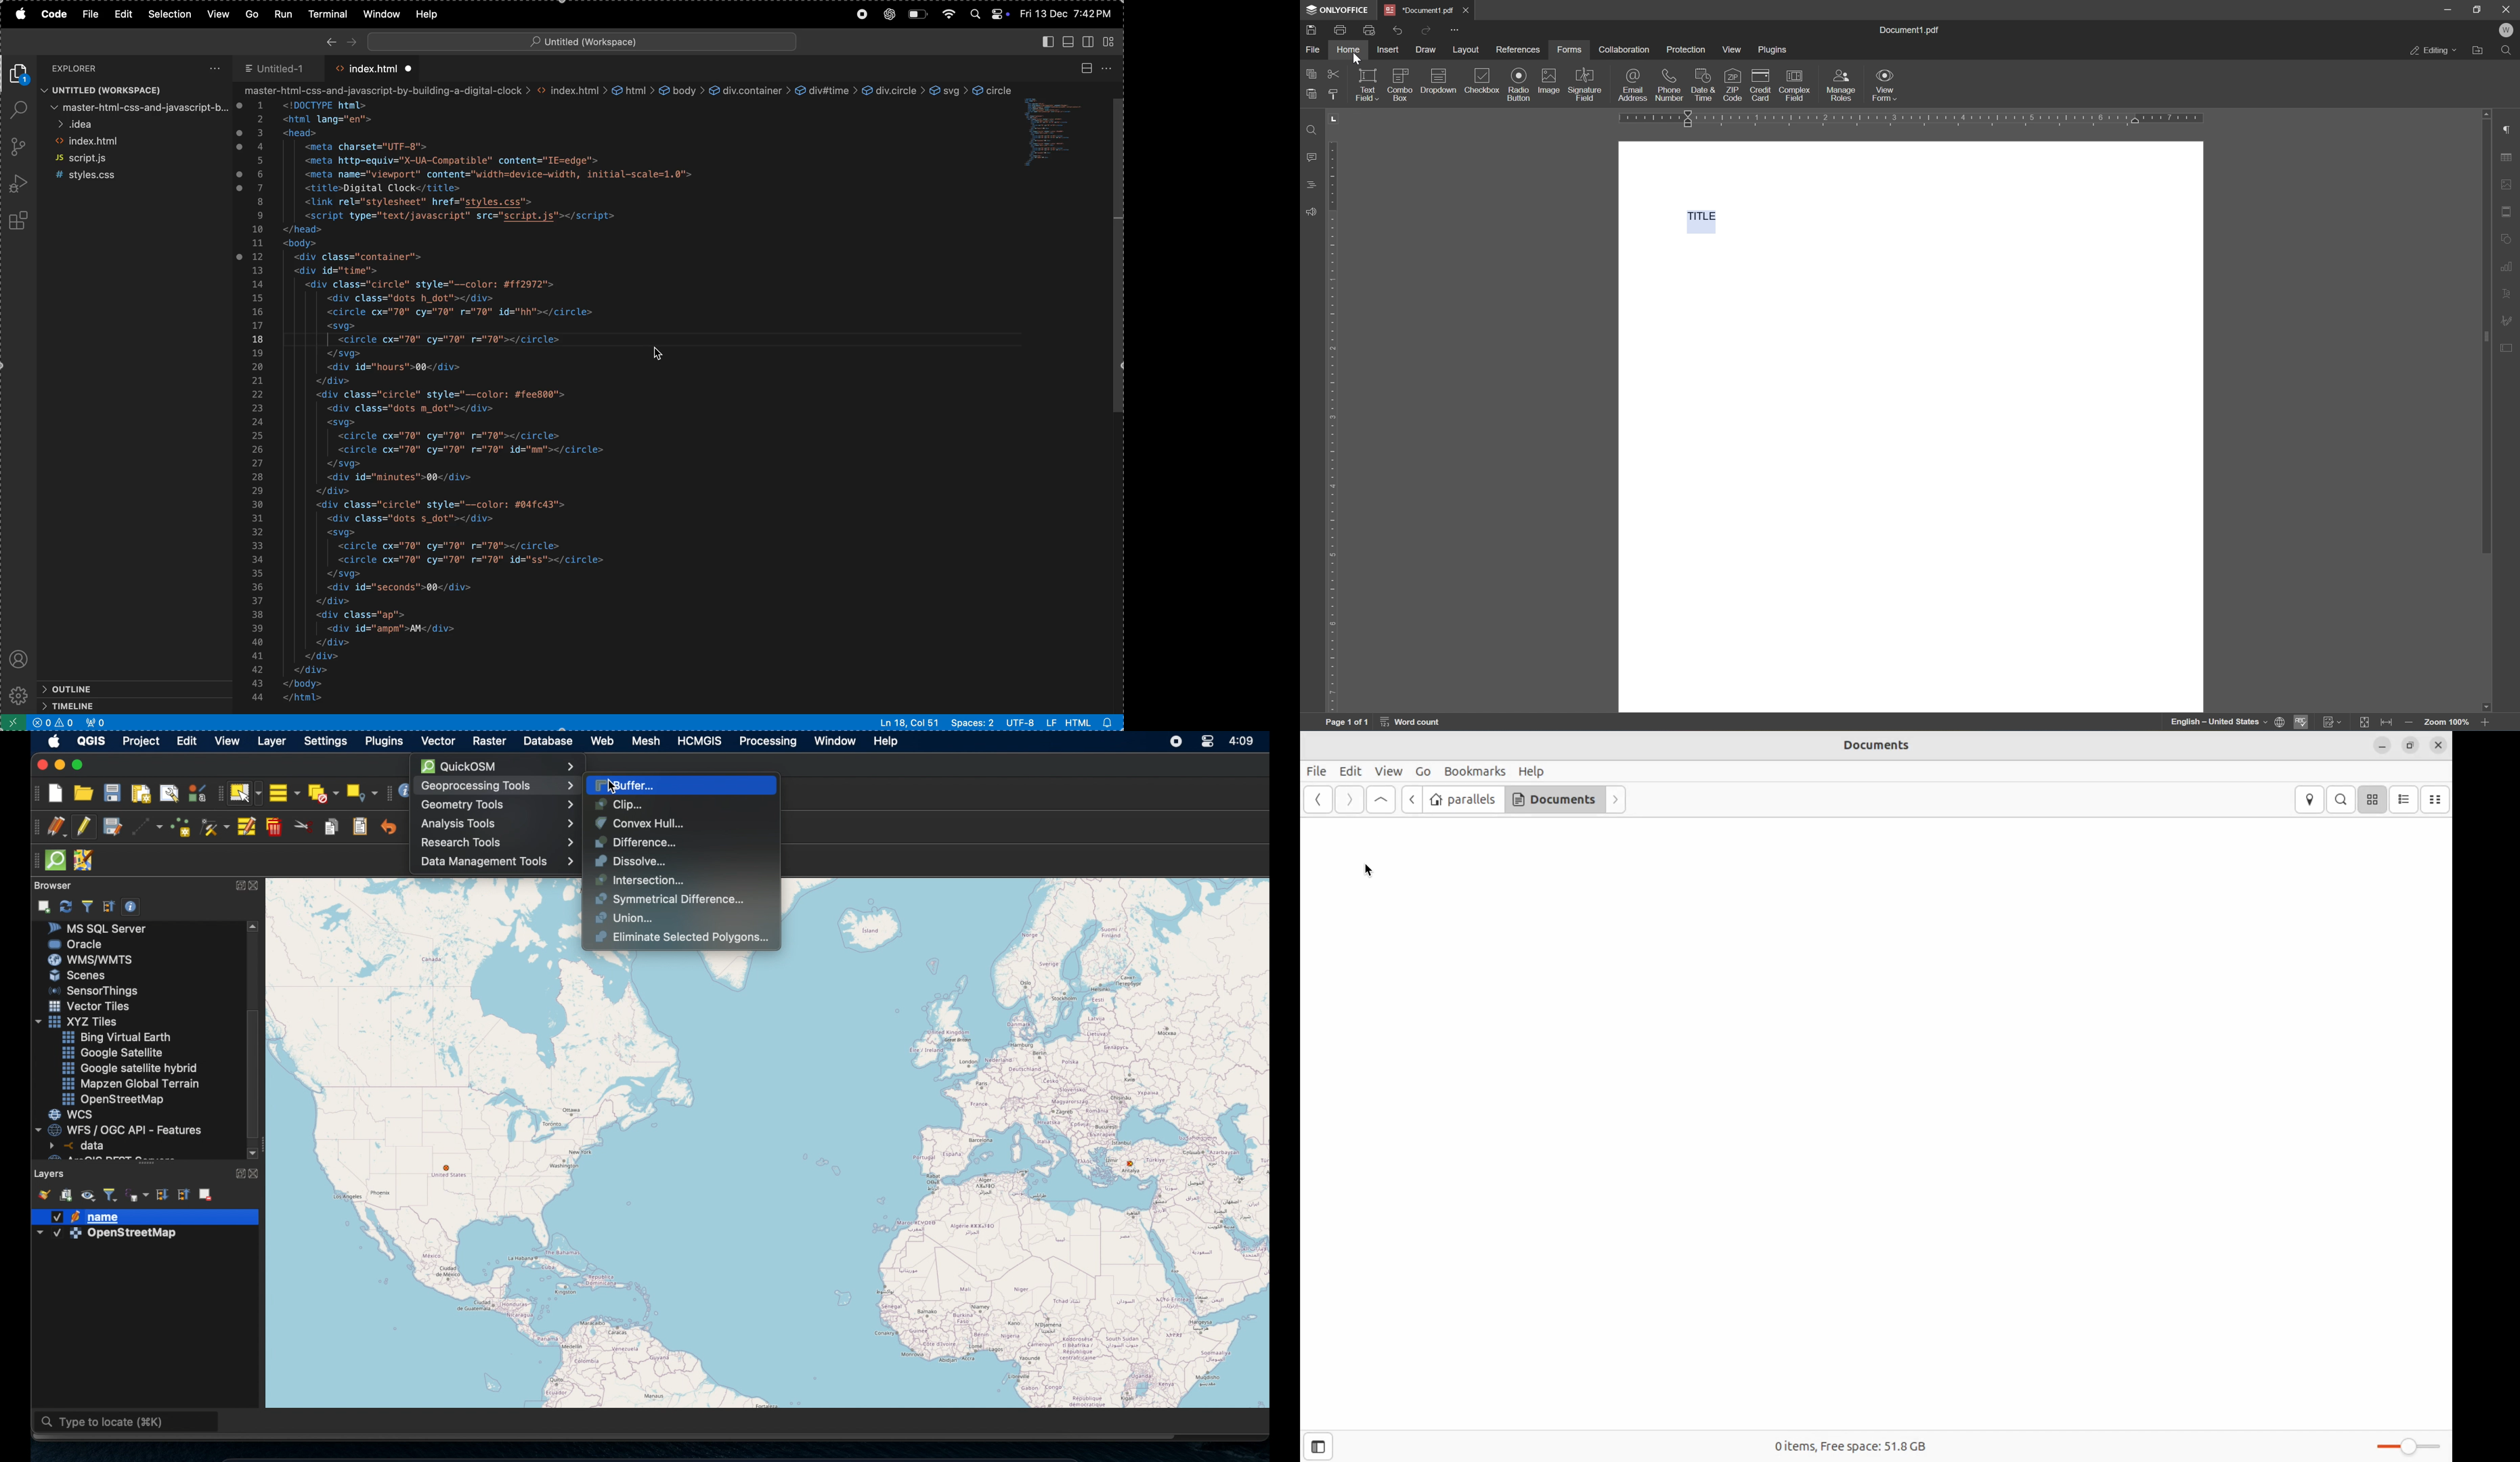  Describe the element at coordinates (171, 14) in the screenshot. I see `Selection` at that location.